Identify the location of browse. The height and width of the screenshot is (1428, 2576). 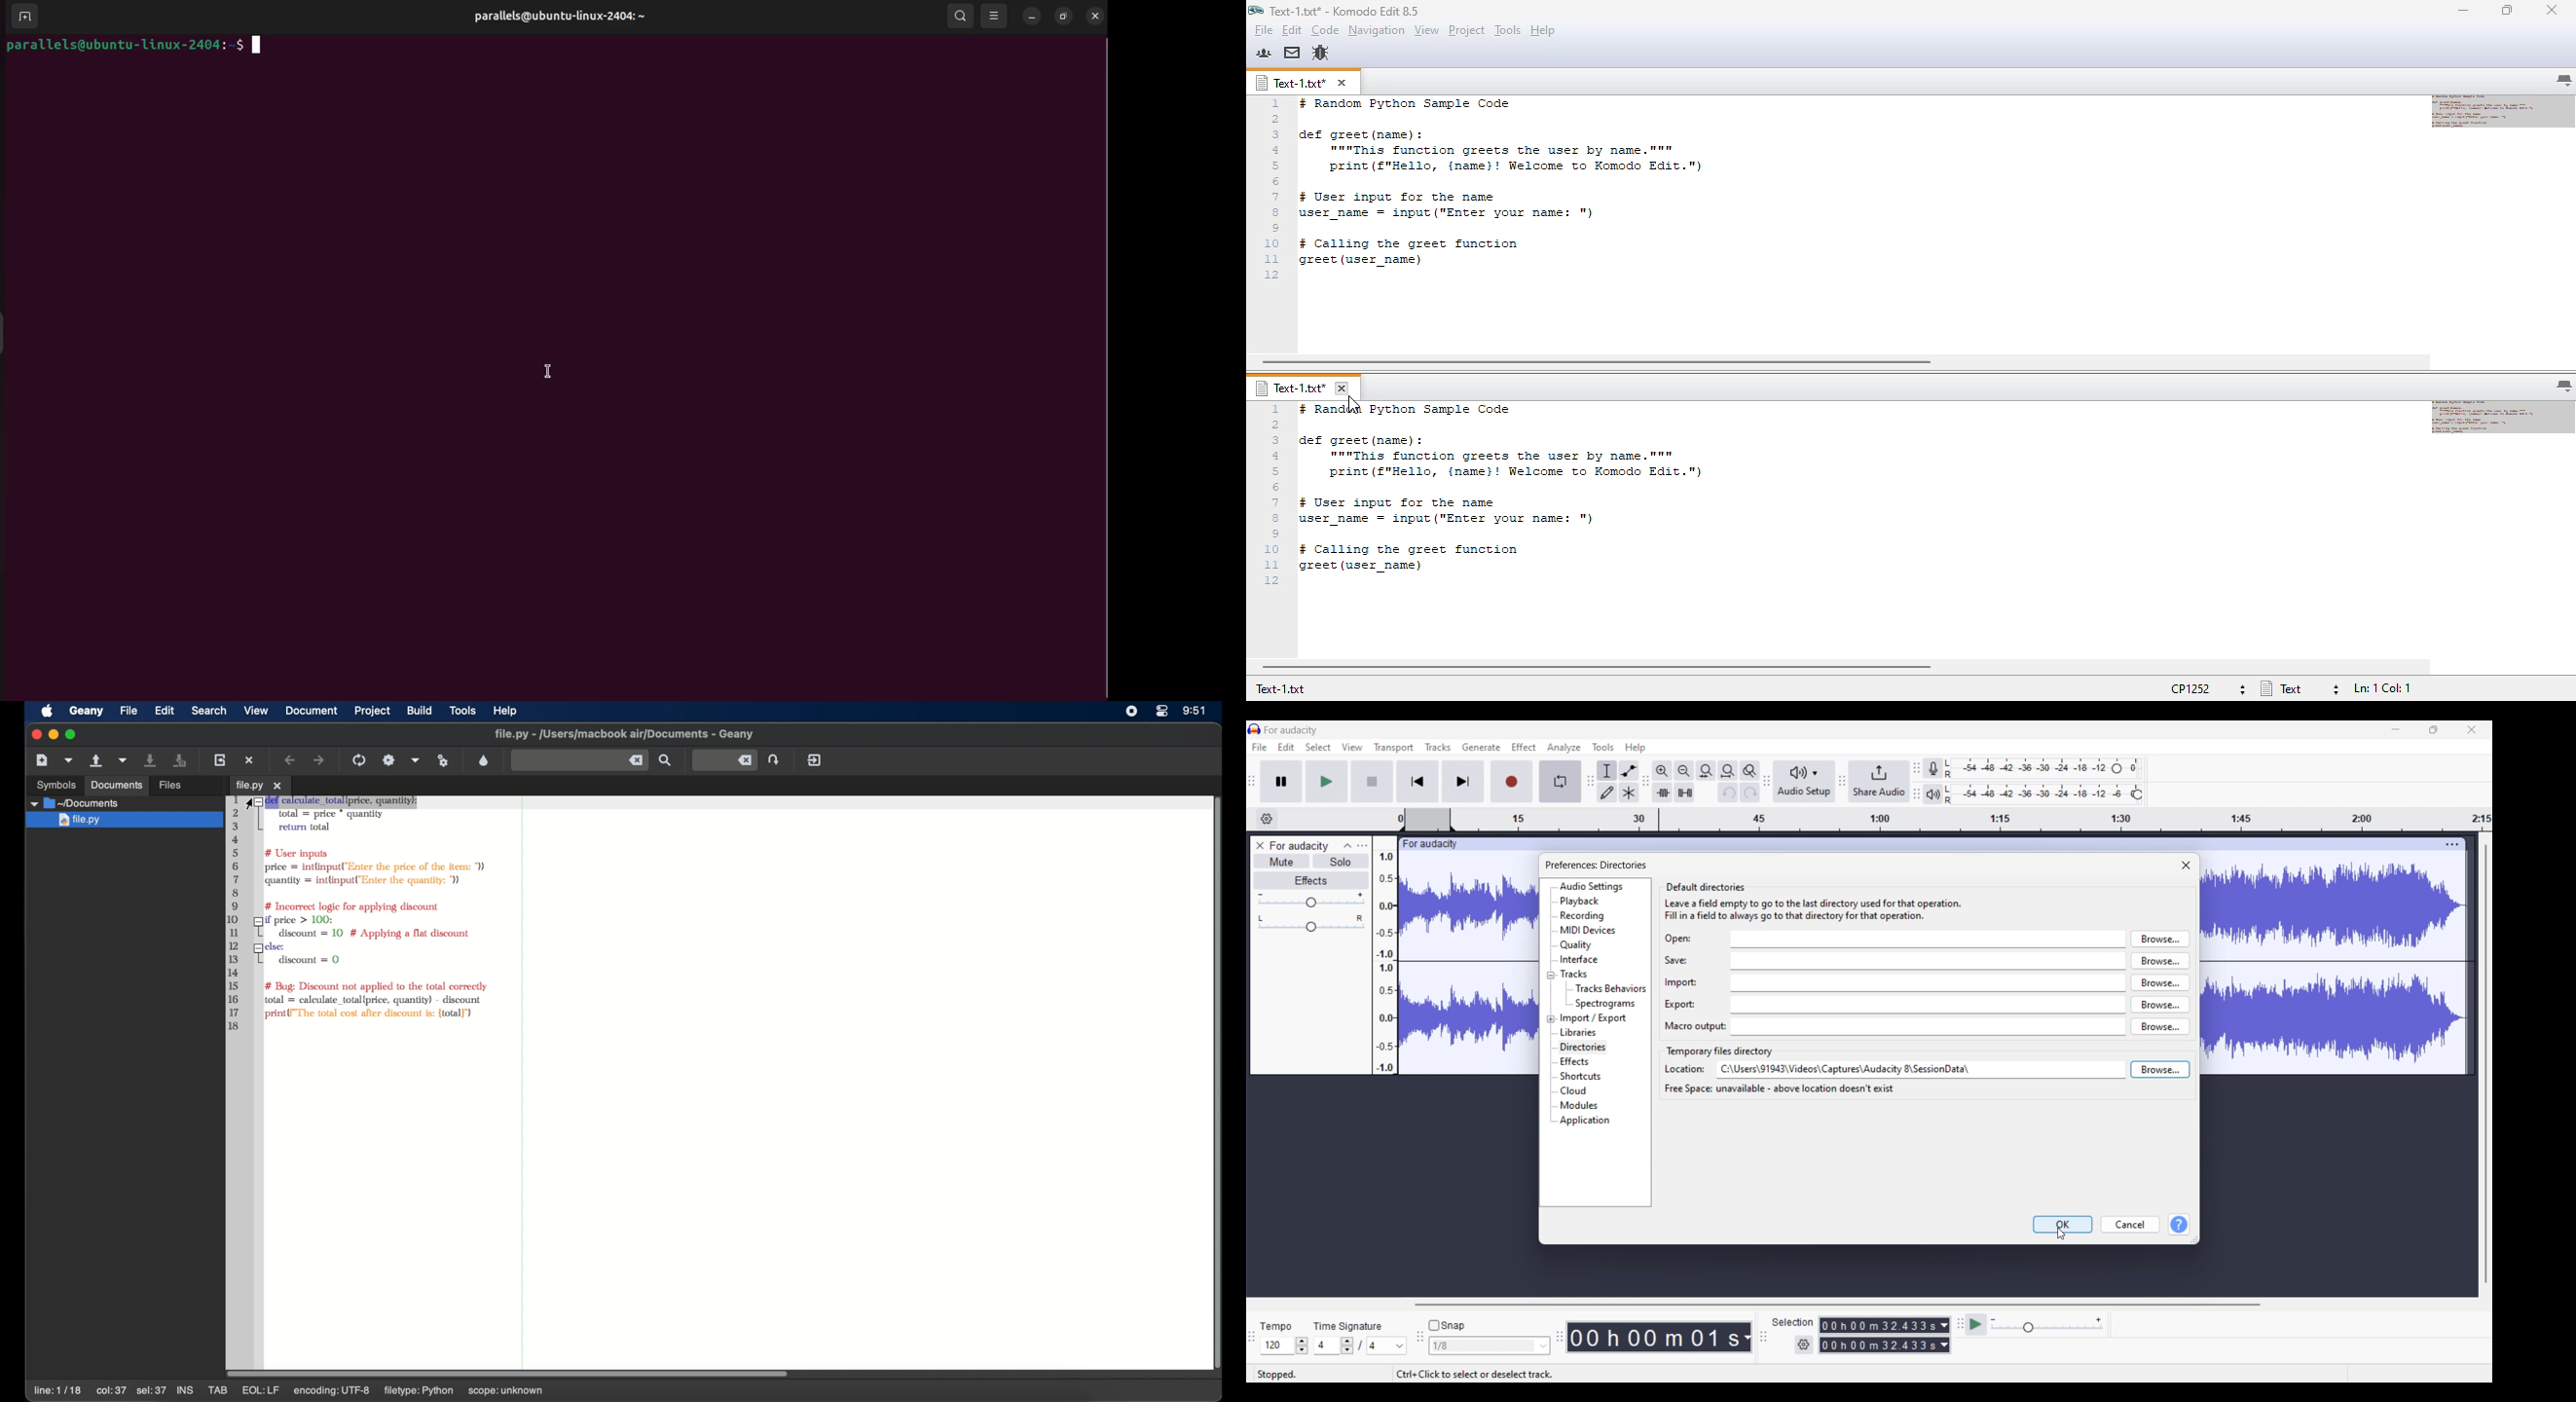
(2161, 939).